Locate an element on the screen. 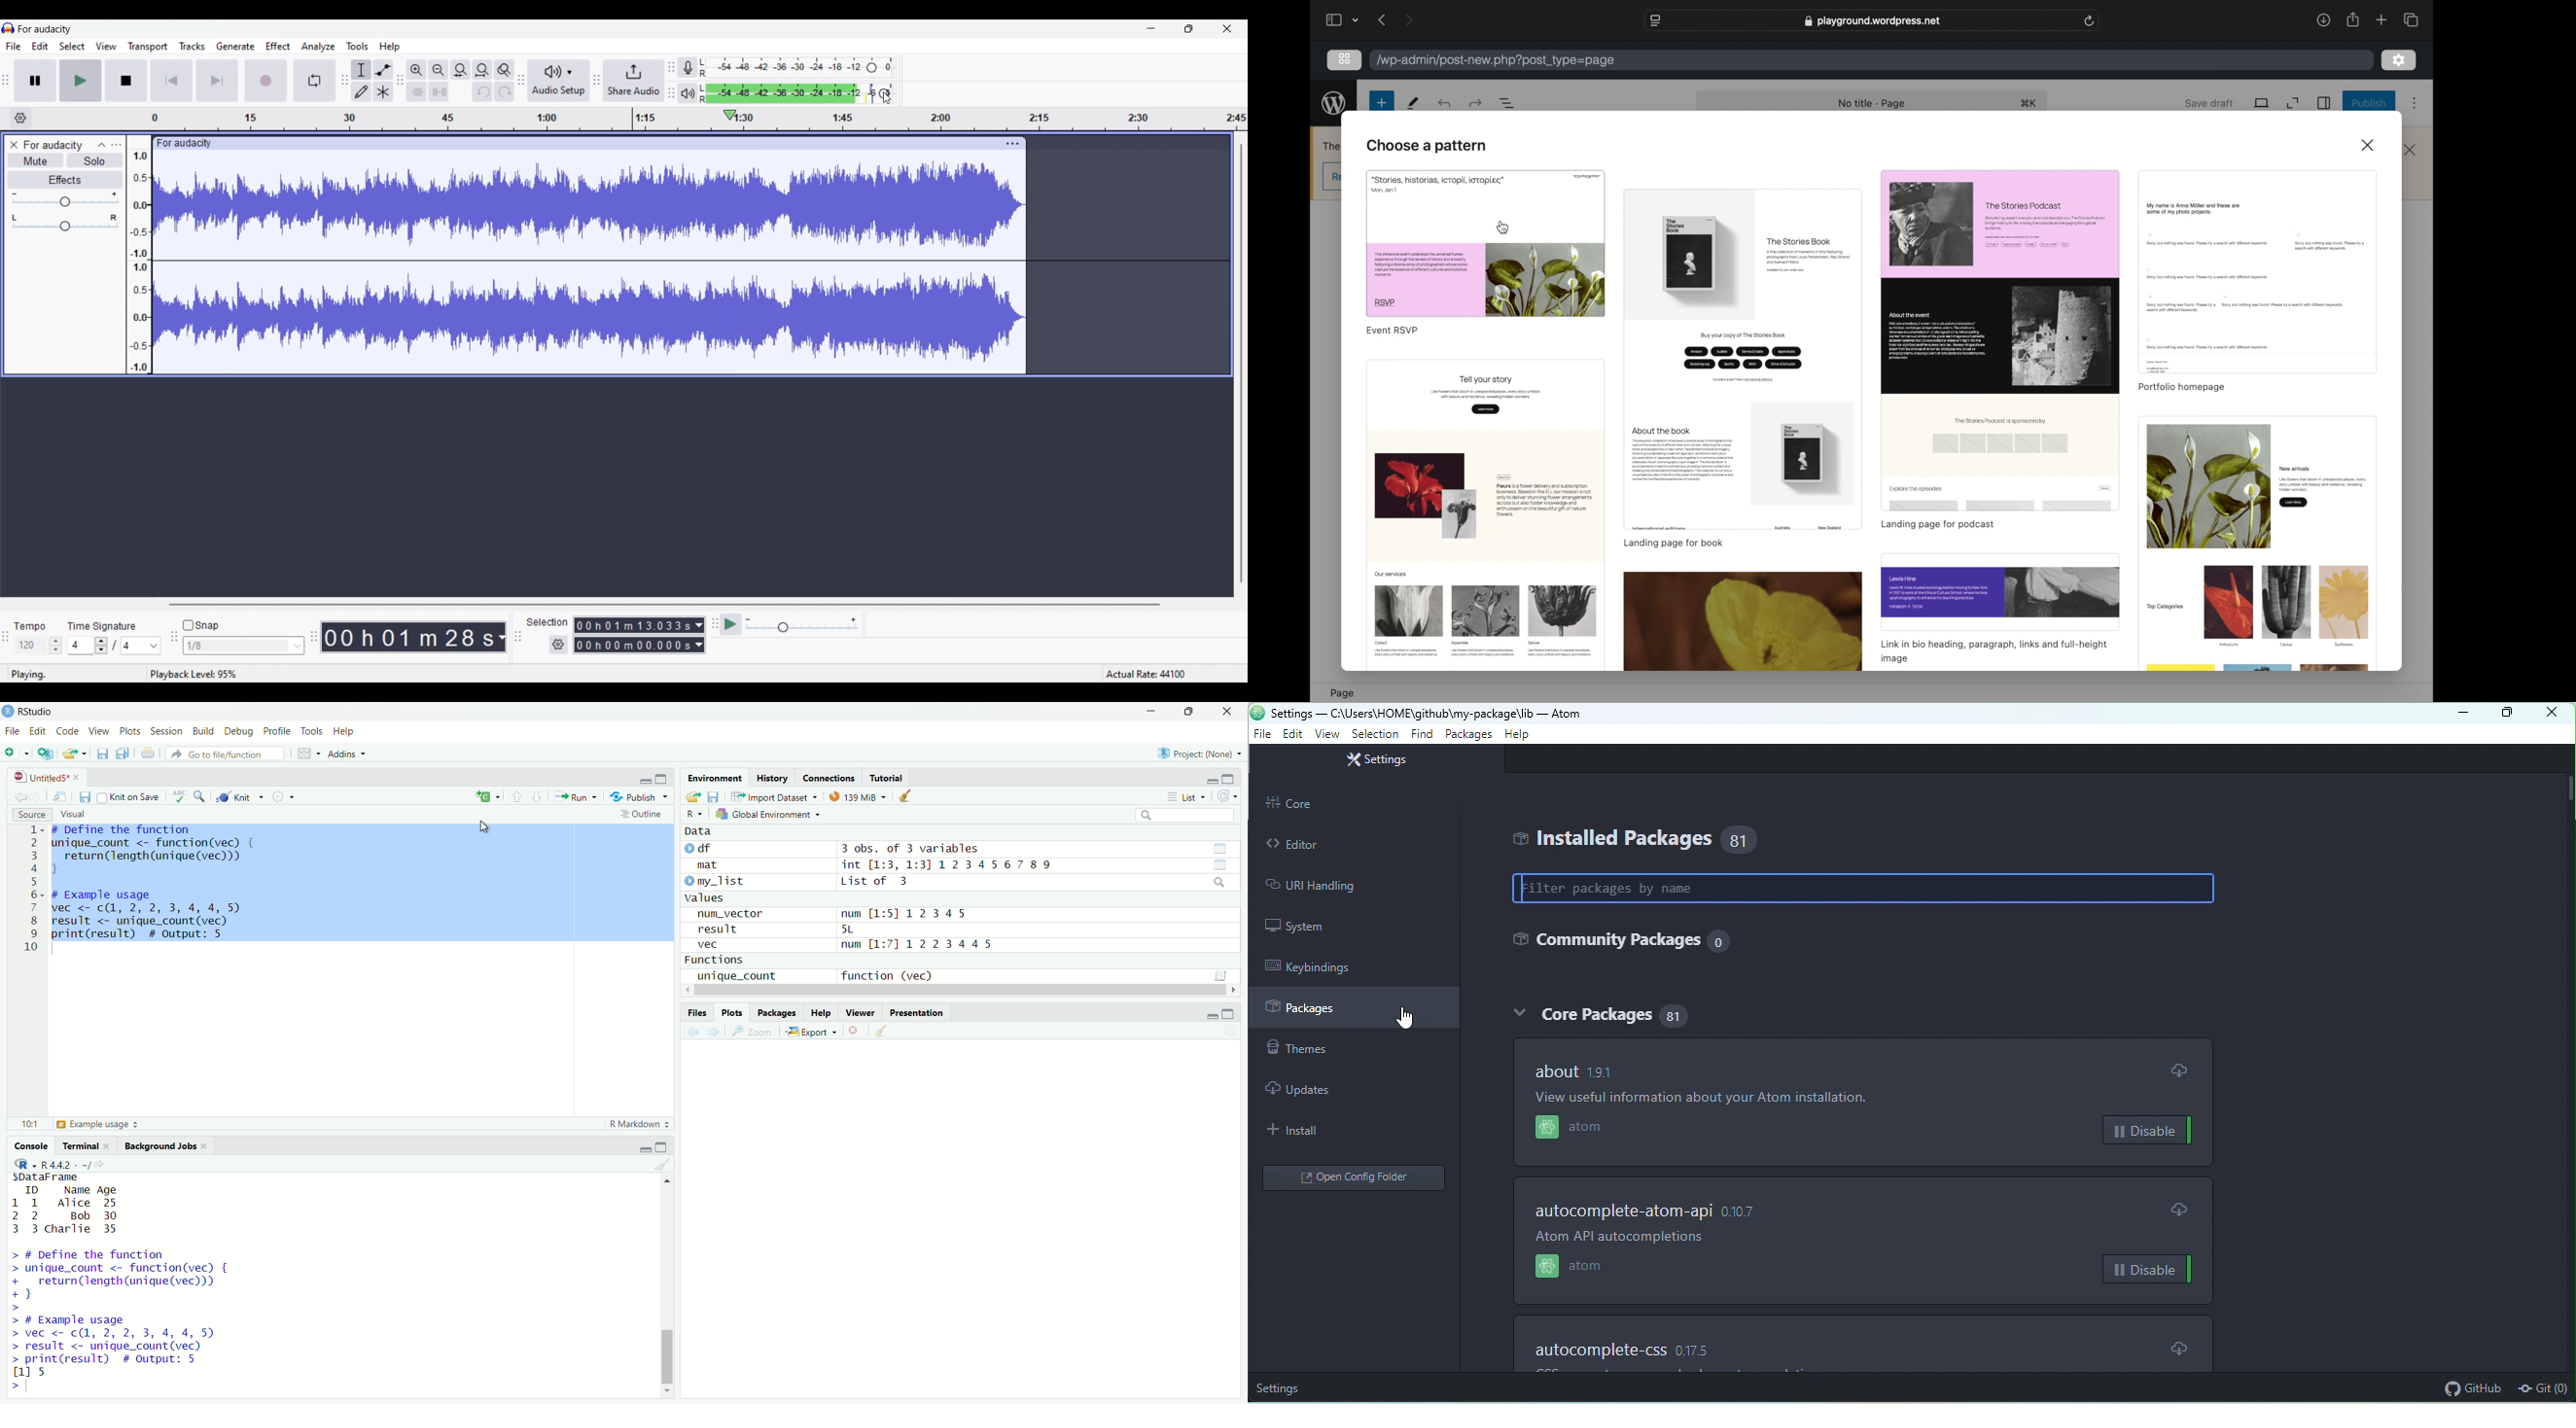 The height and width of the screenshot is (1428, 2576). Global Environment is located at coordinates (767, 814).